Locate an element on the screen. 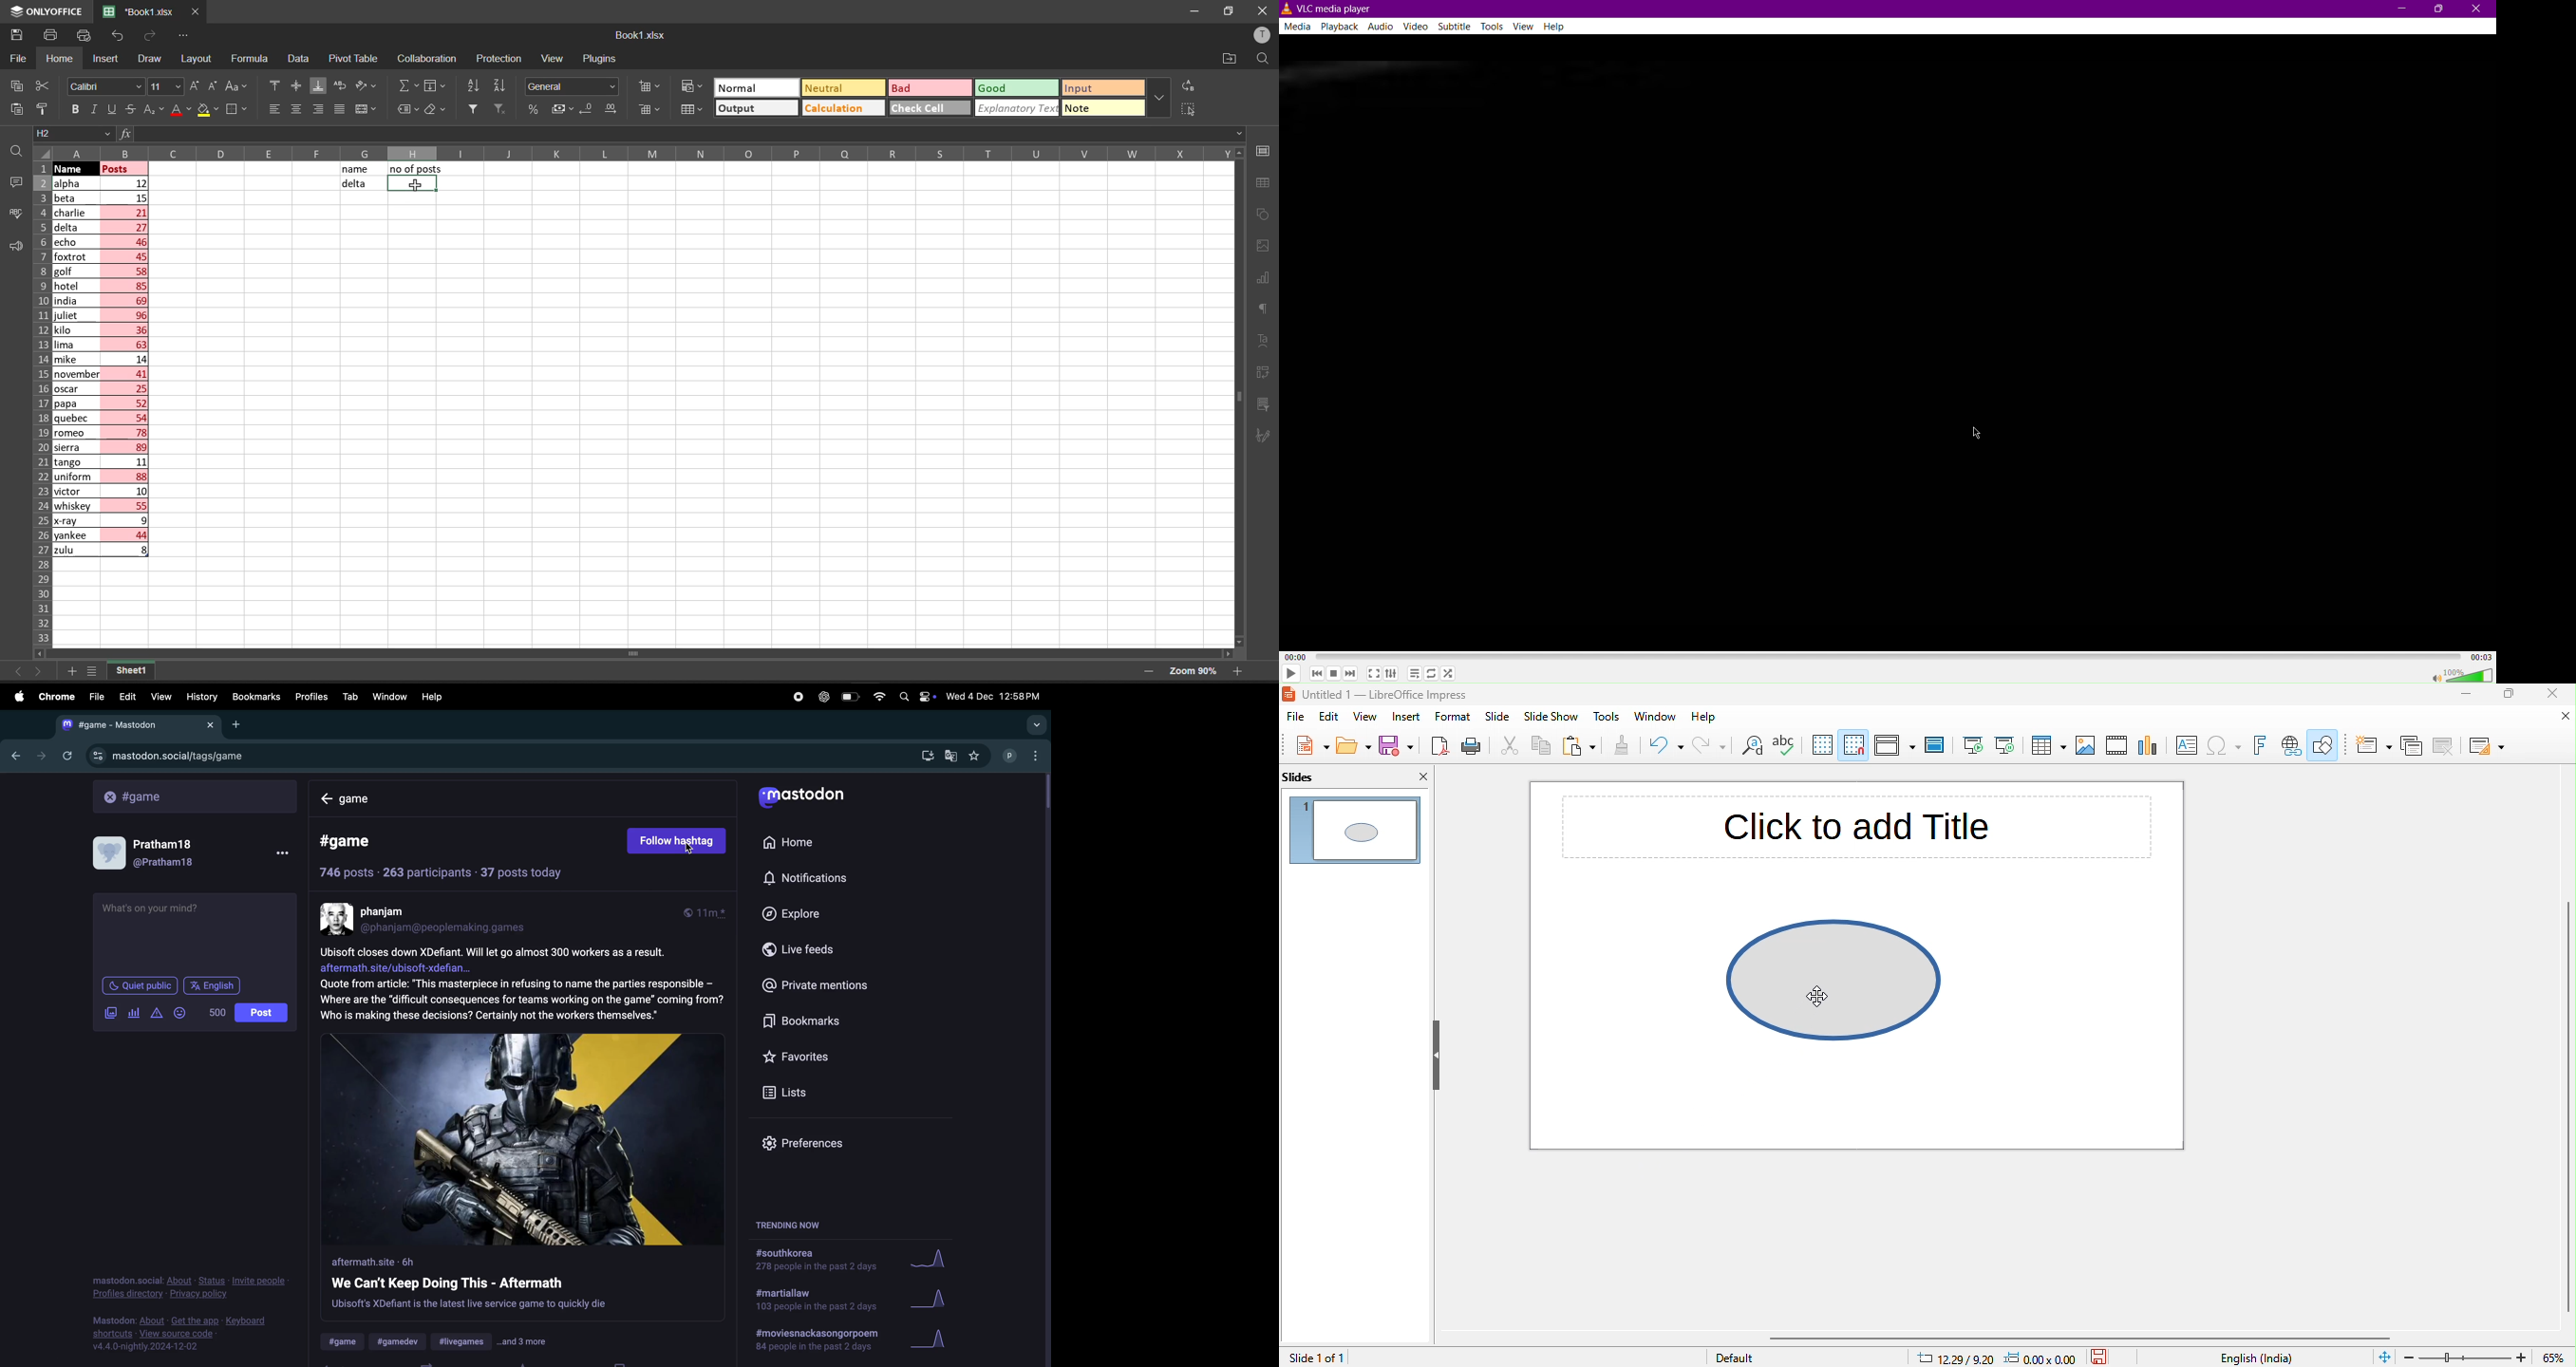 This screenshot has width=2576, height=1372. #game is located at coordinates (356, 842).